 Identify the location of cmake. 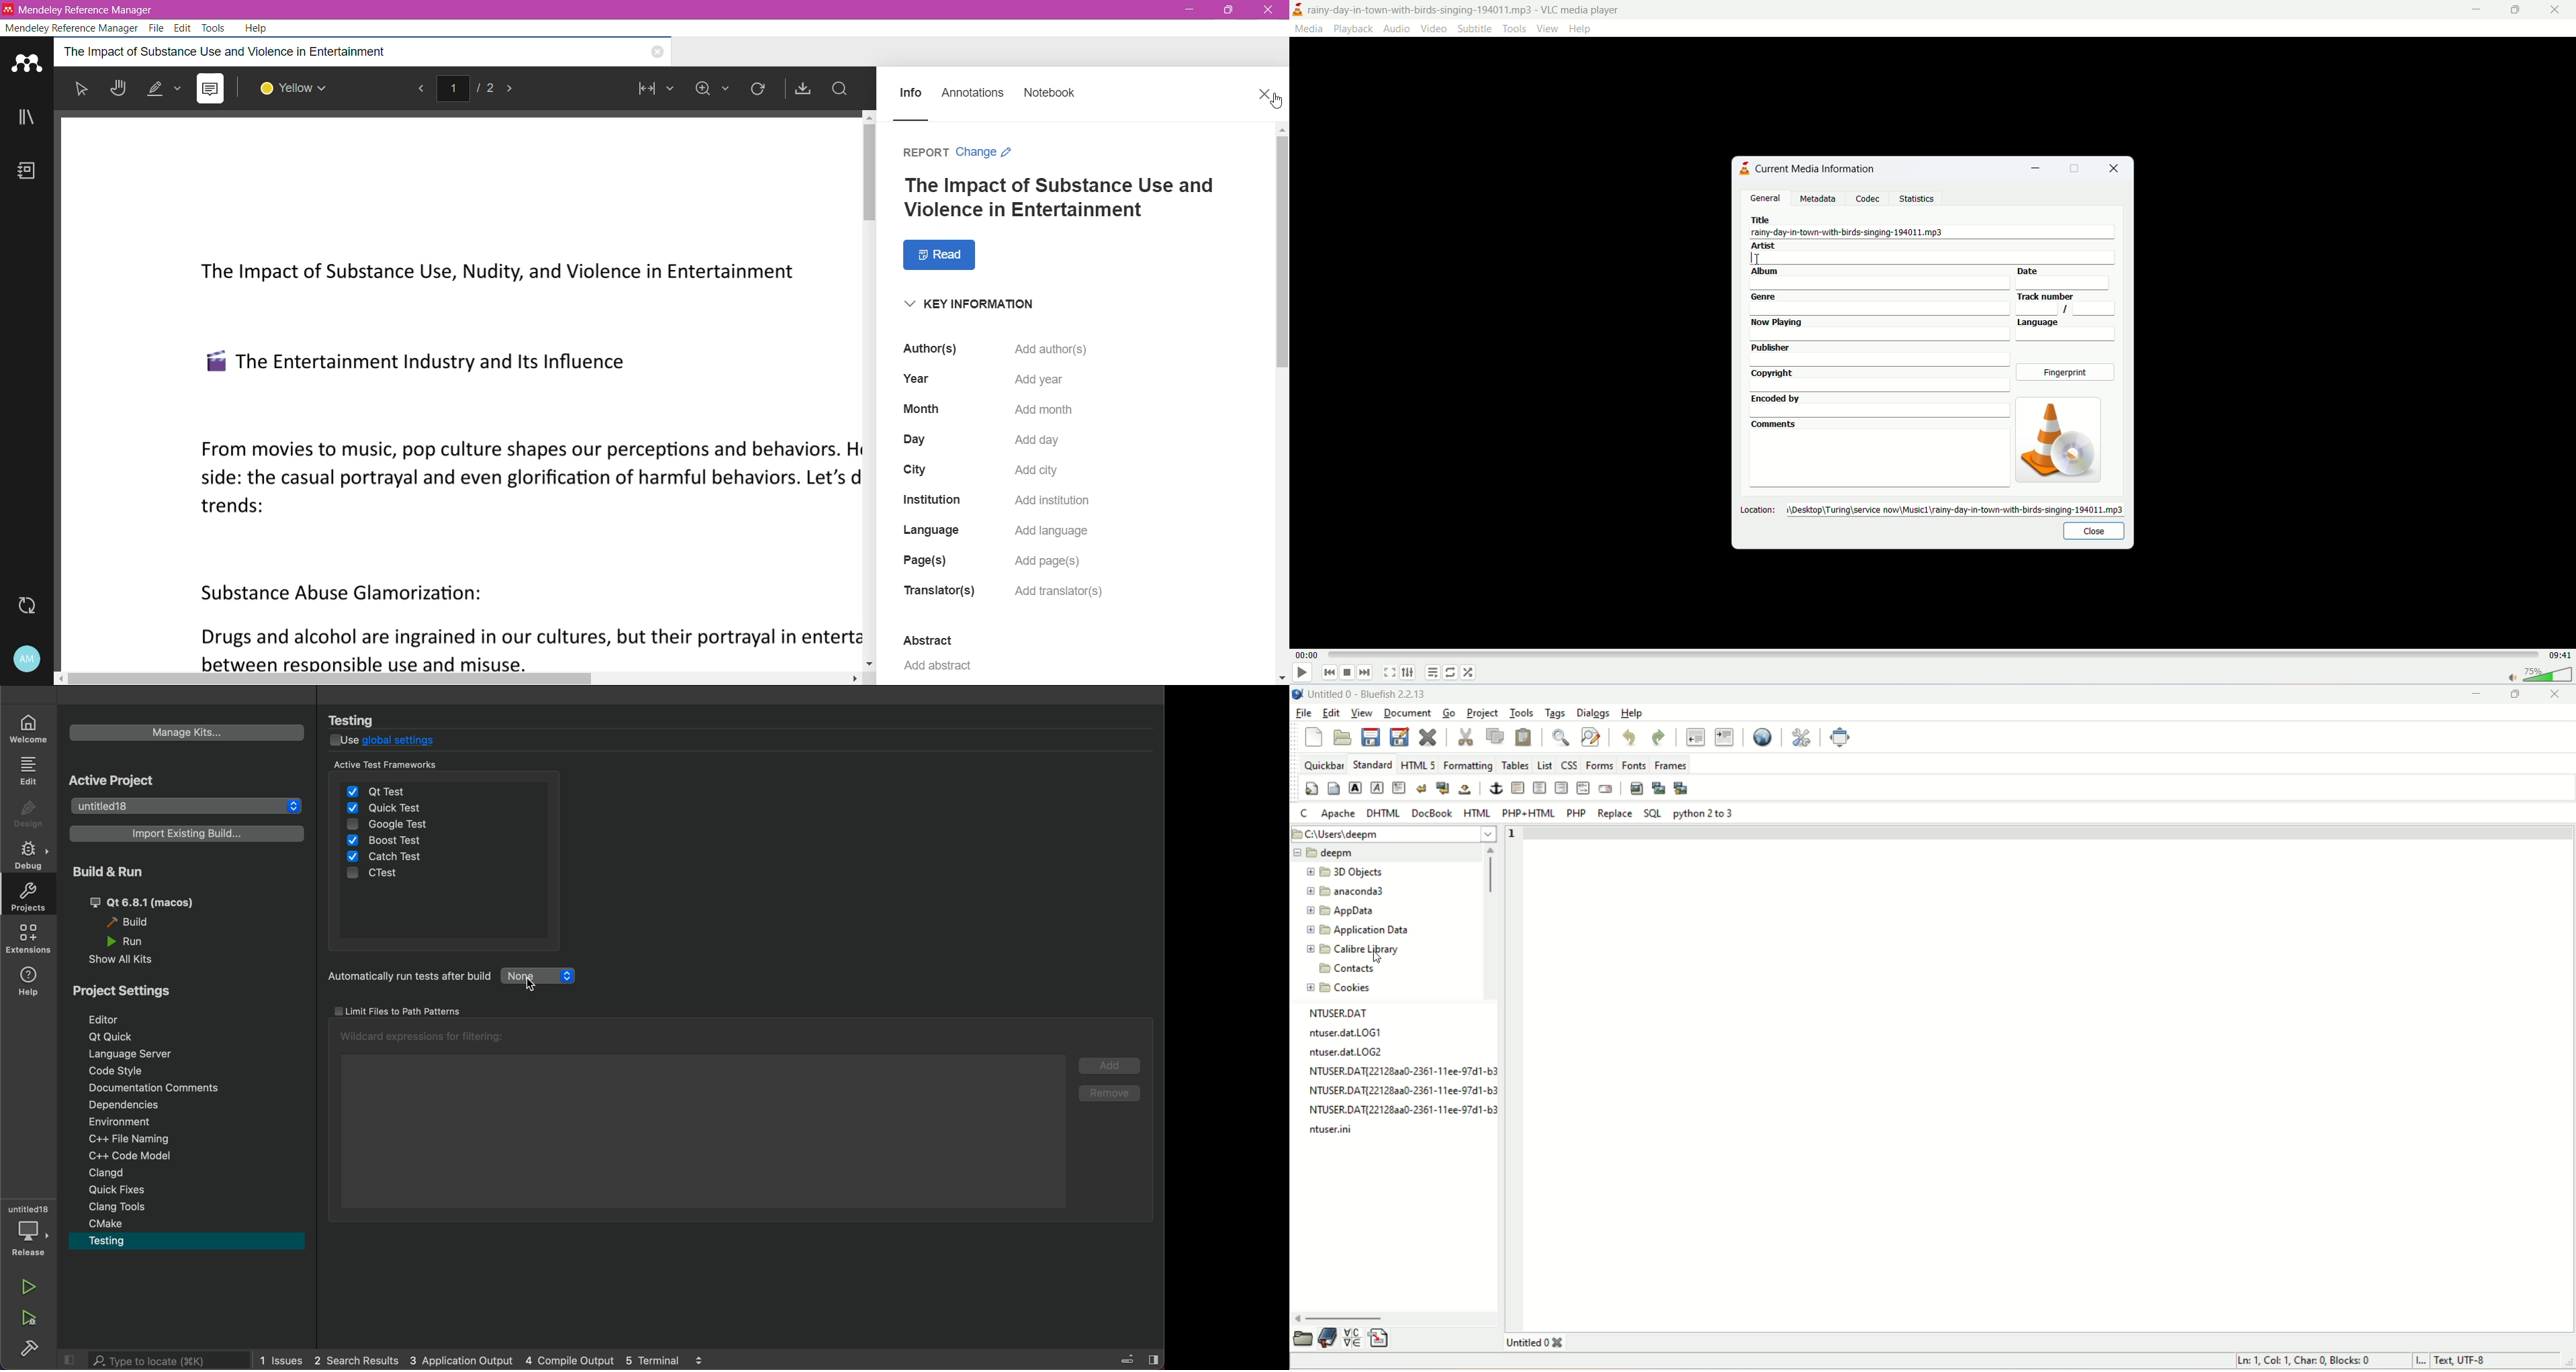
(109, 1223).